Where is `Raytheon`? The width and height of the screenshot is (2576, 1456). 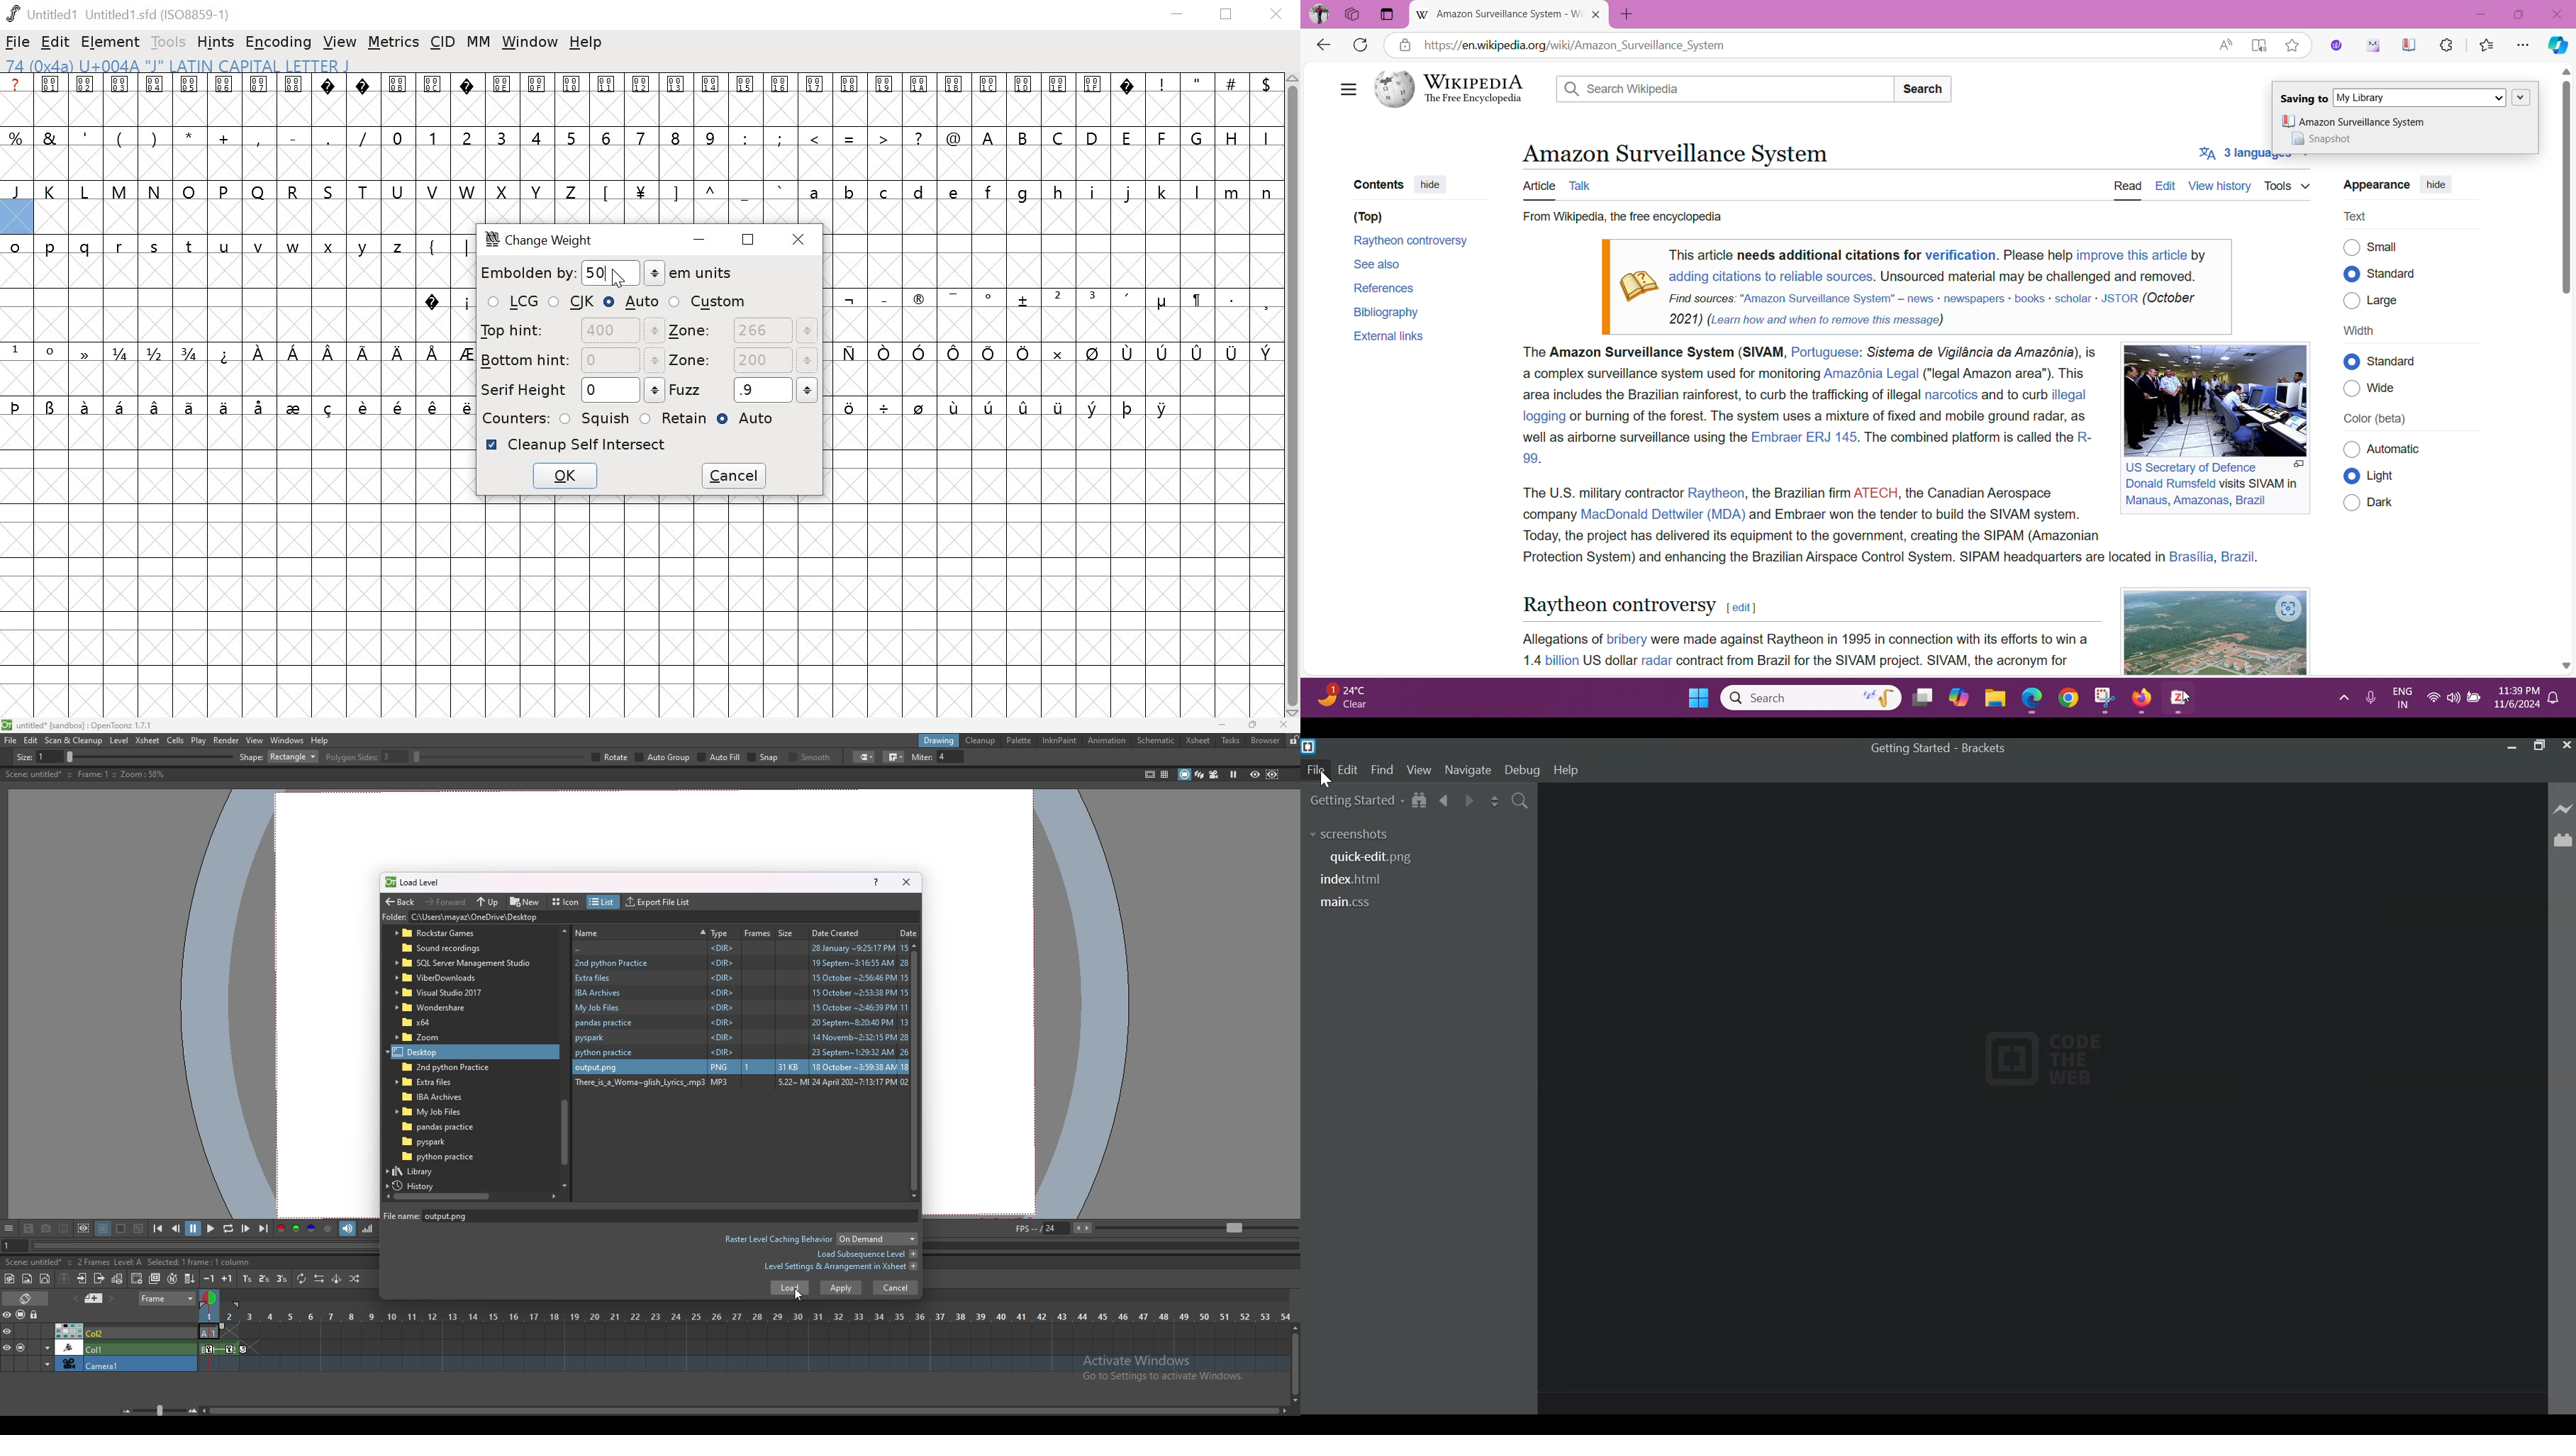 Raytheon is located at coordinates (1717, 493).